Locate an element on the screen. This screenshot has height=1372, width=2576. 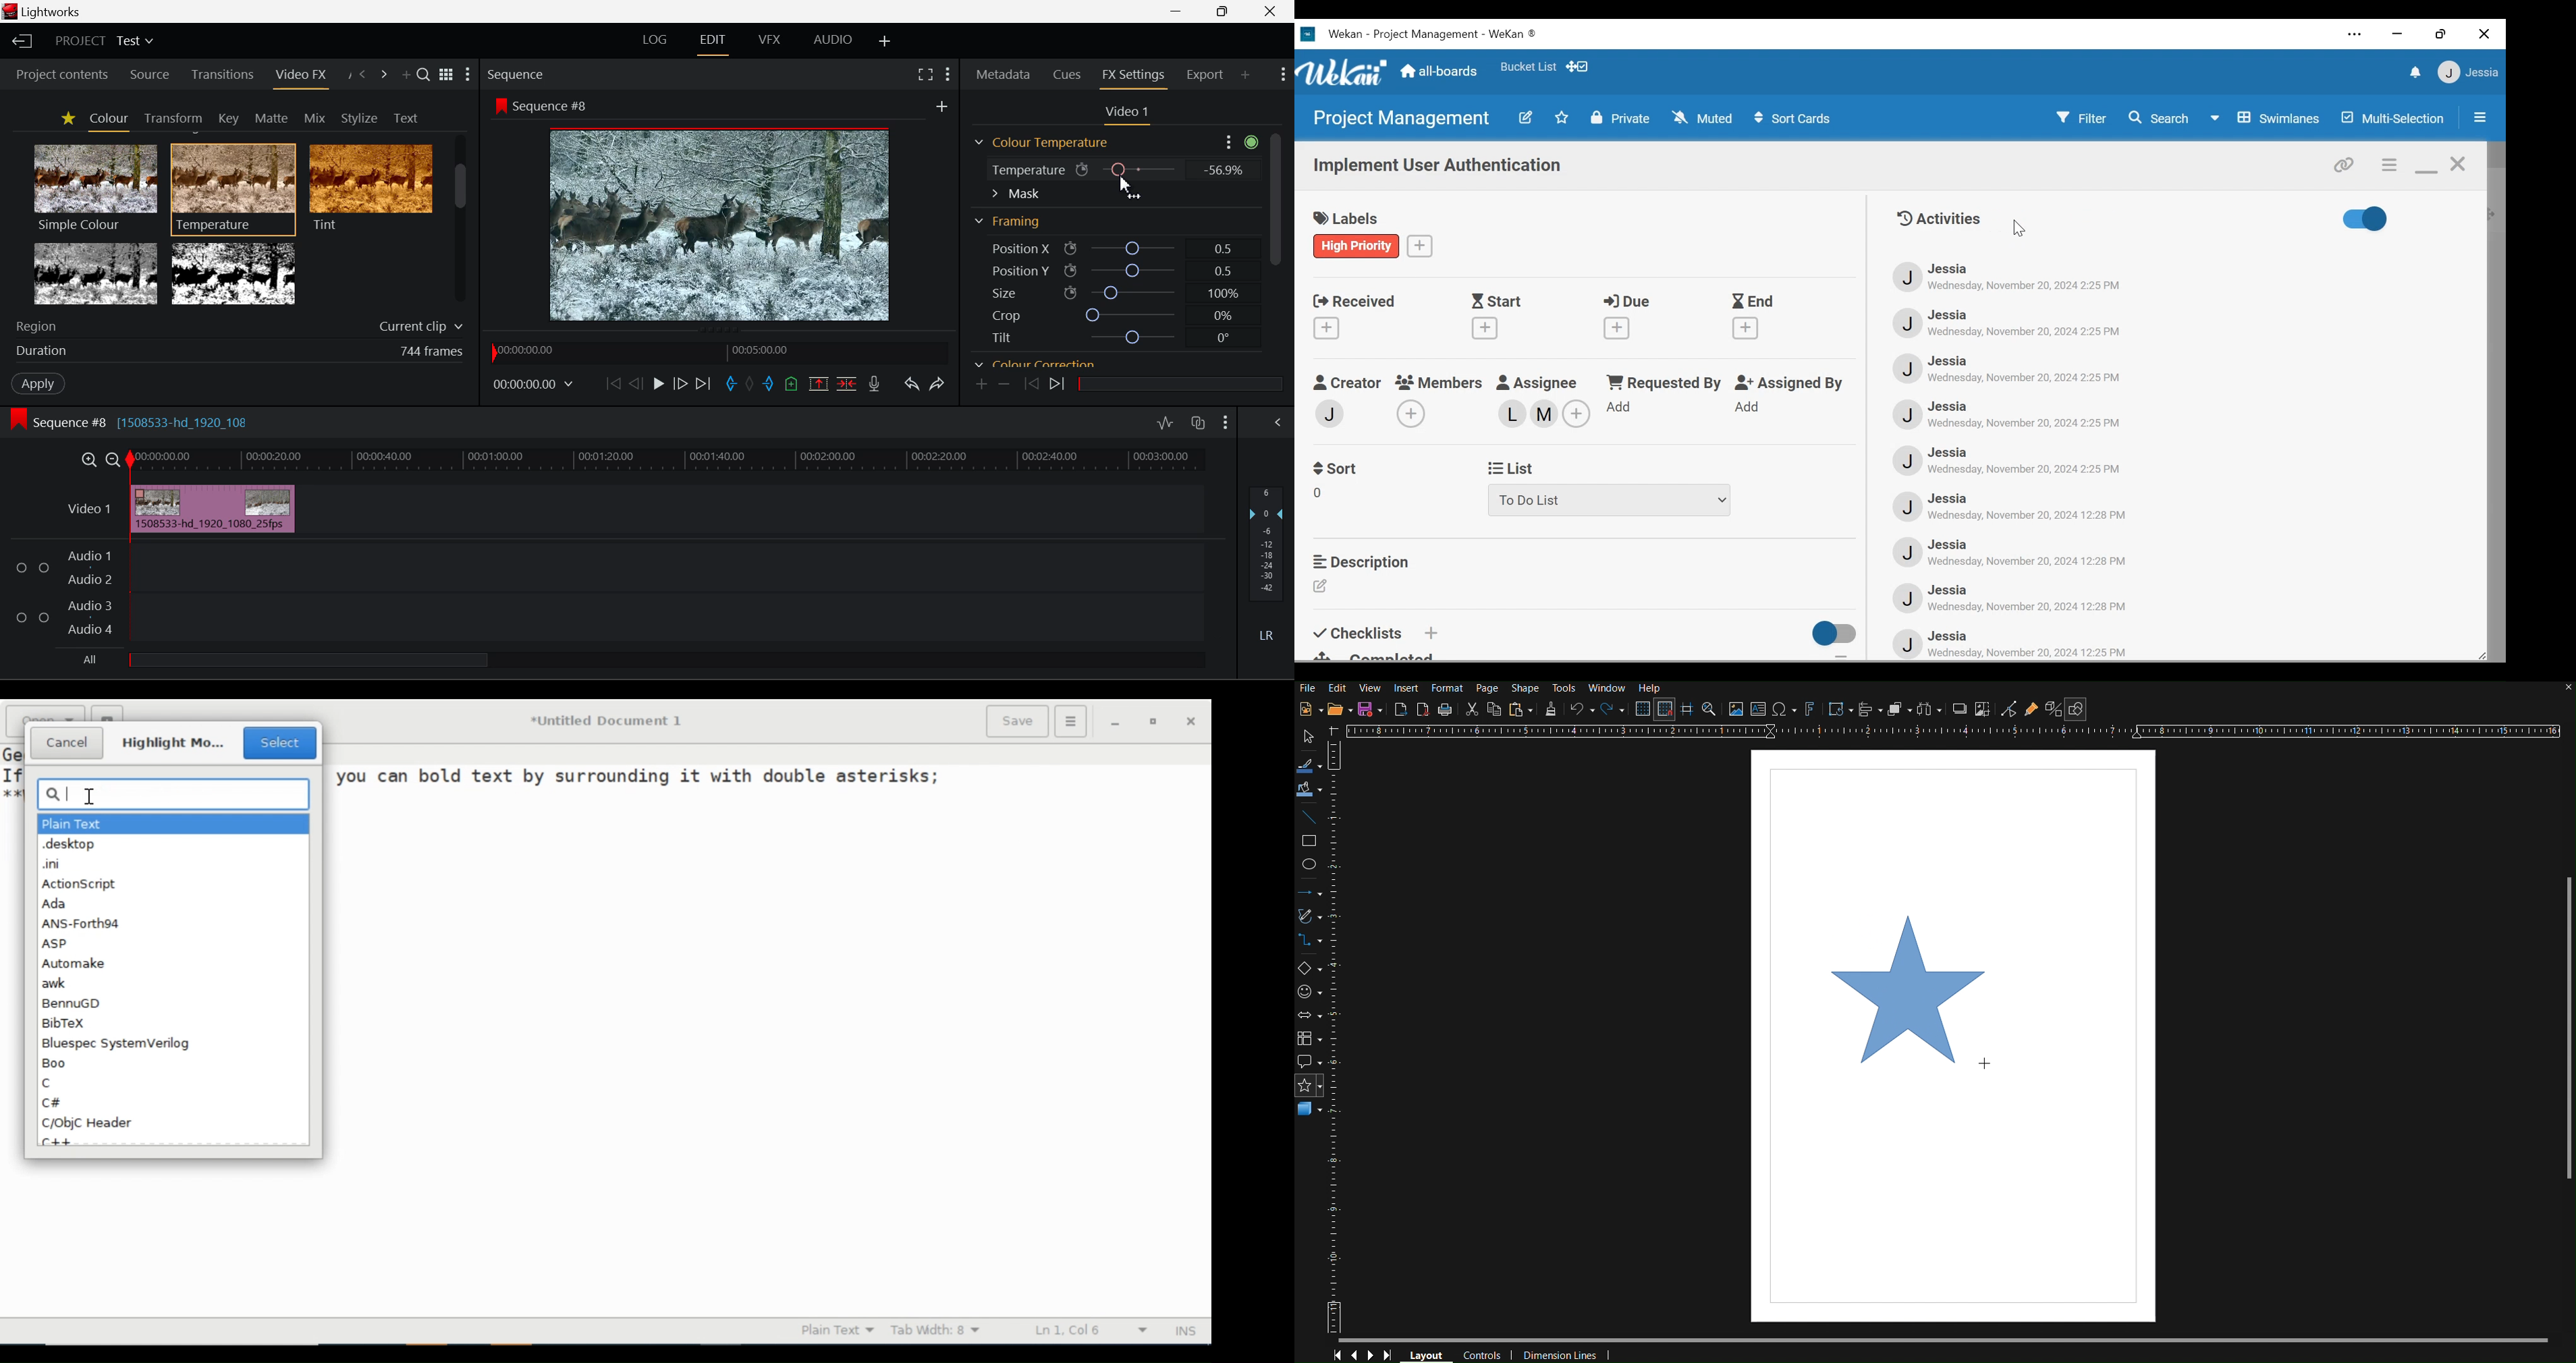
Add members is located at coordinates (1577, 414).